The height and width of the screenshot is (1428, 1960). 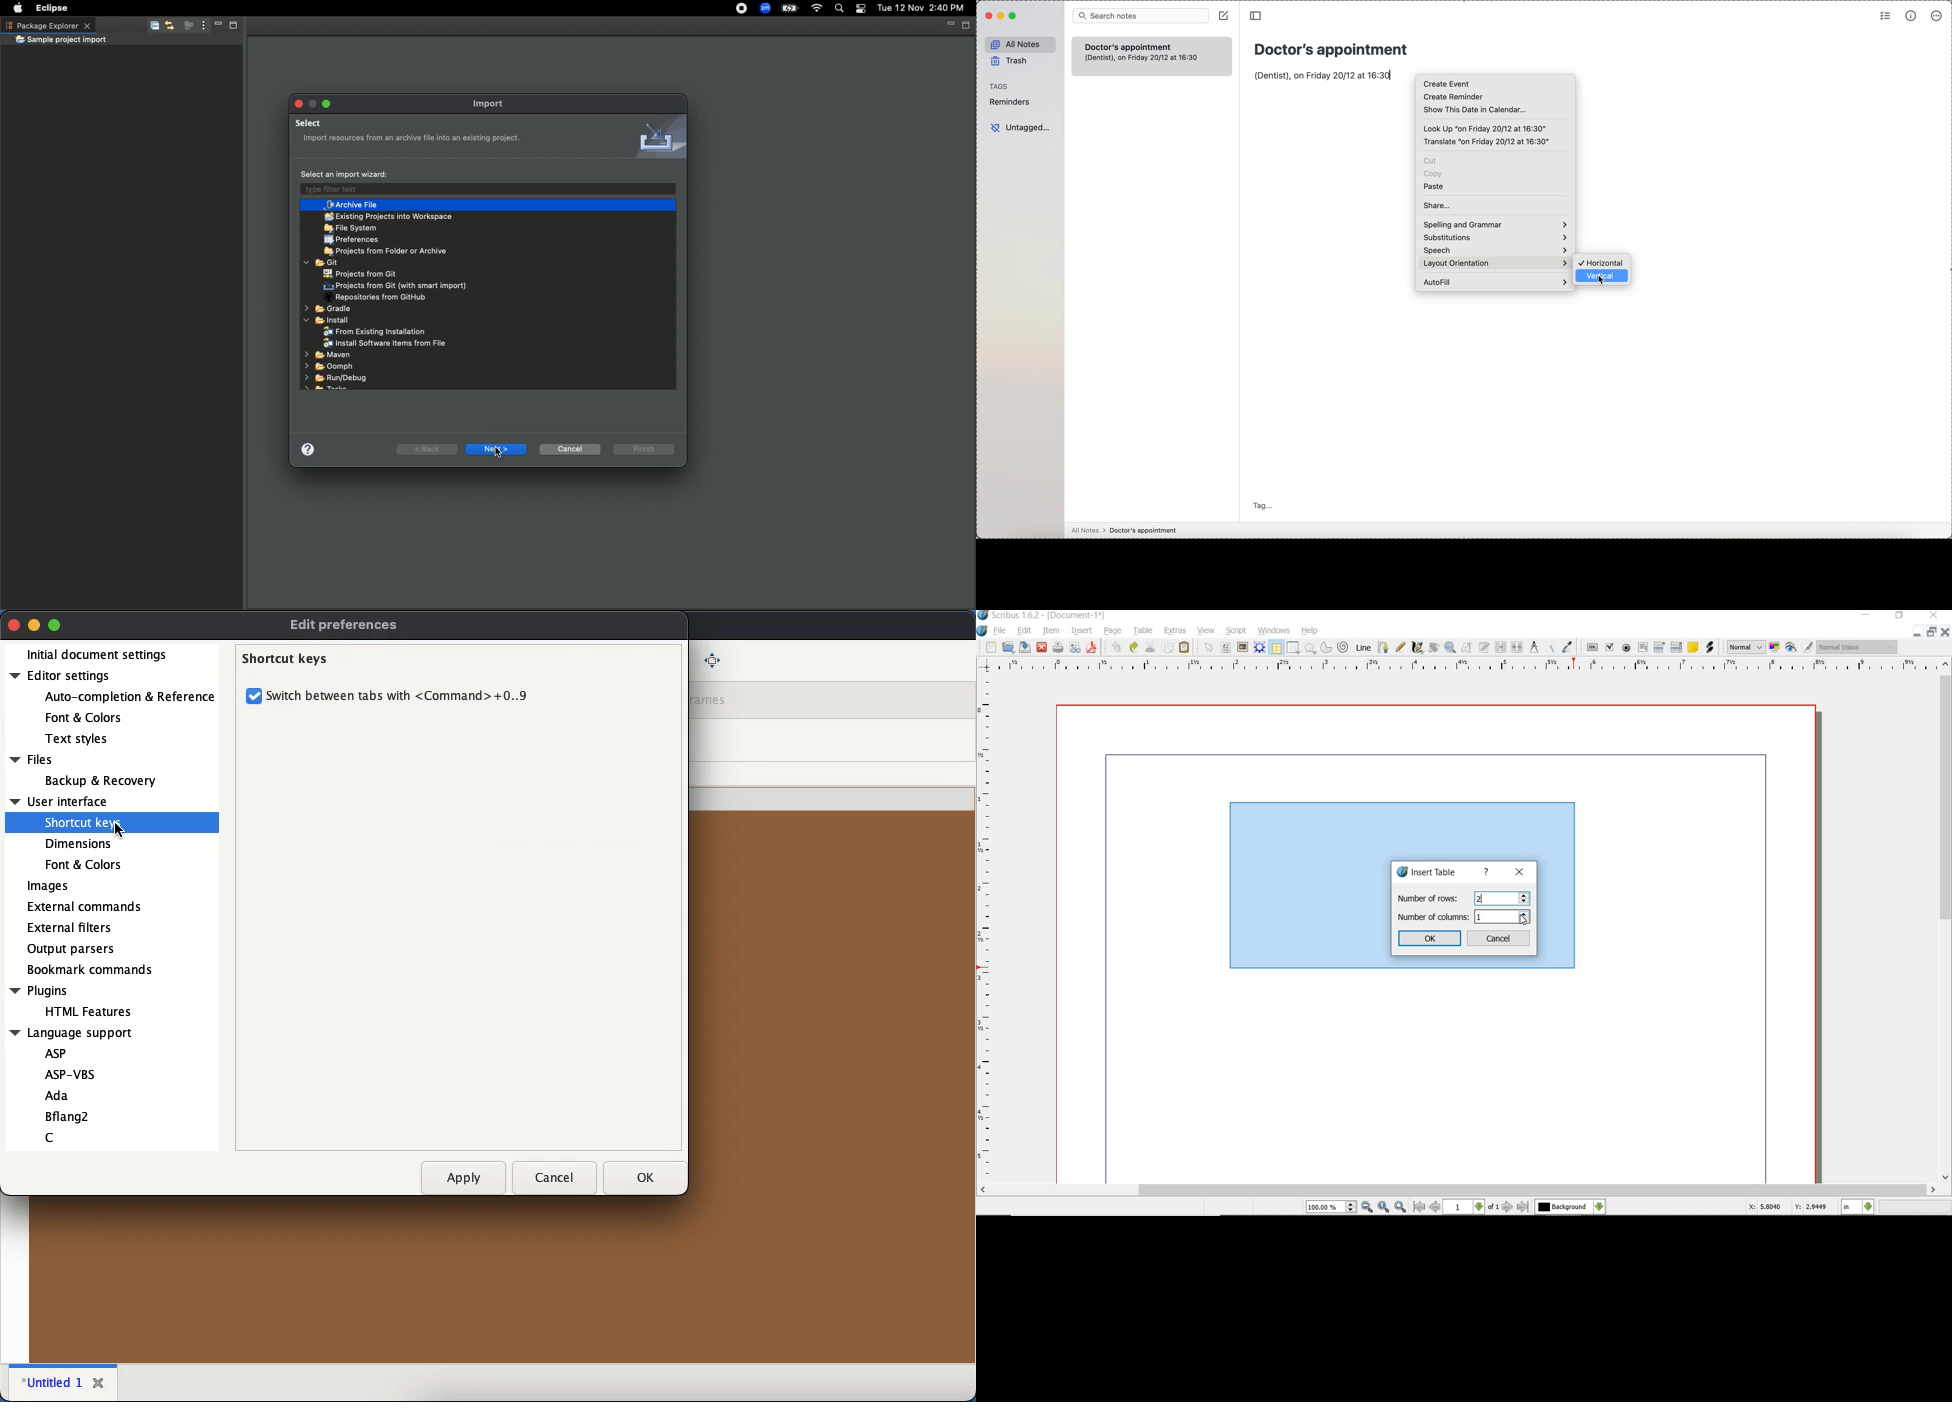 I want to click on text frame, so click(x=1226, y=649).